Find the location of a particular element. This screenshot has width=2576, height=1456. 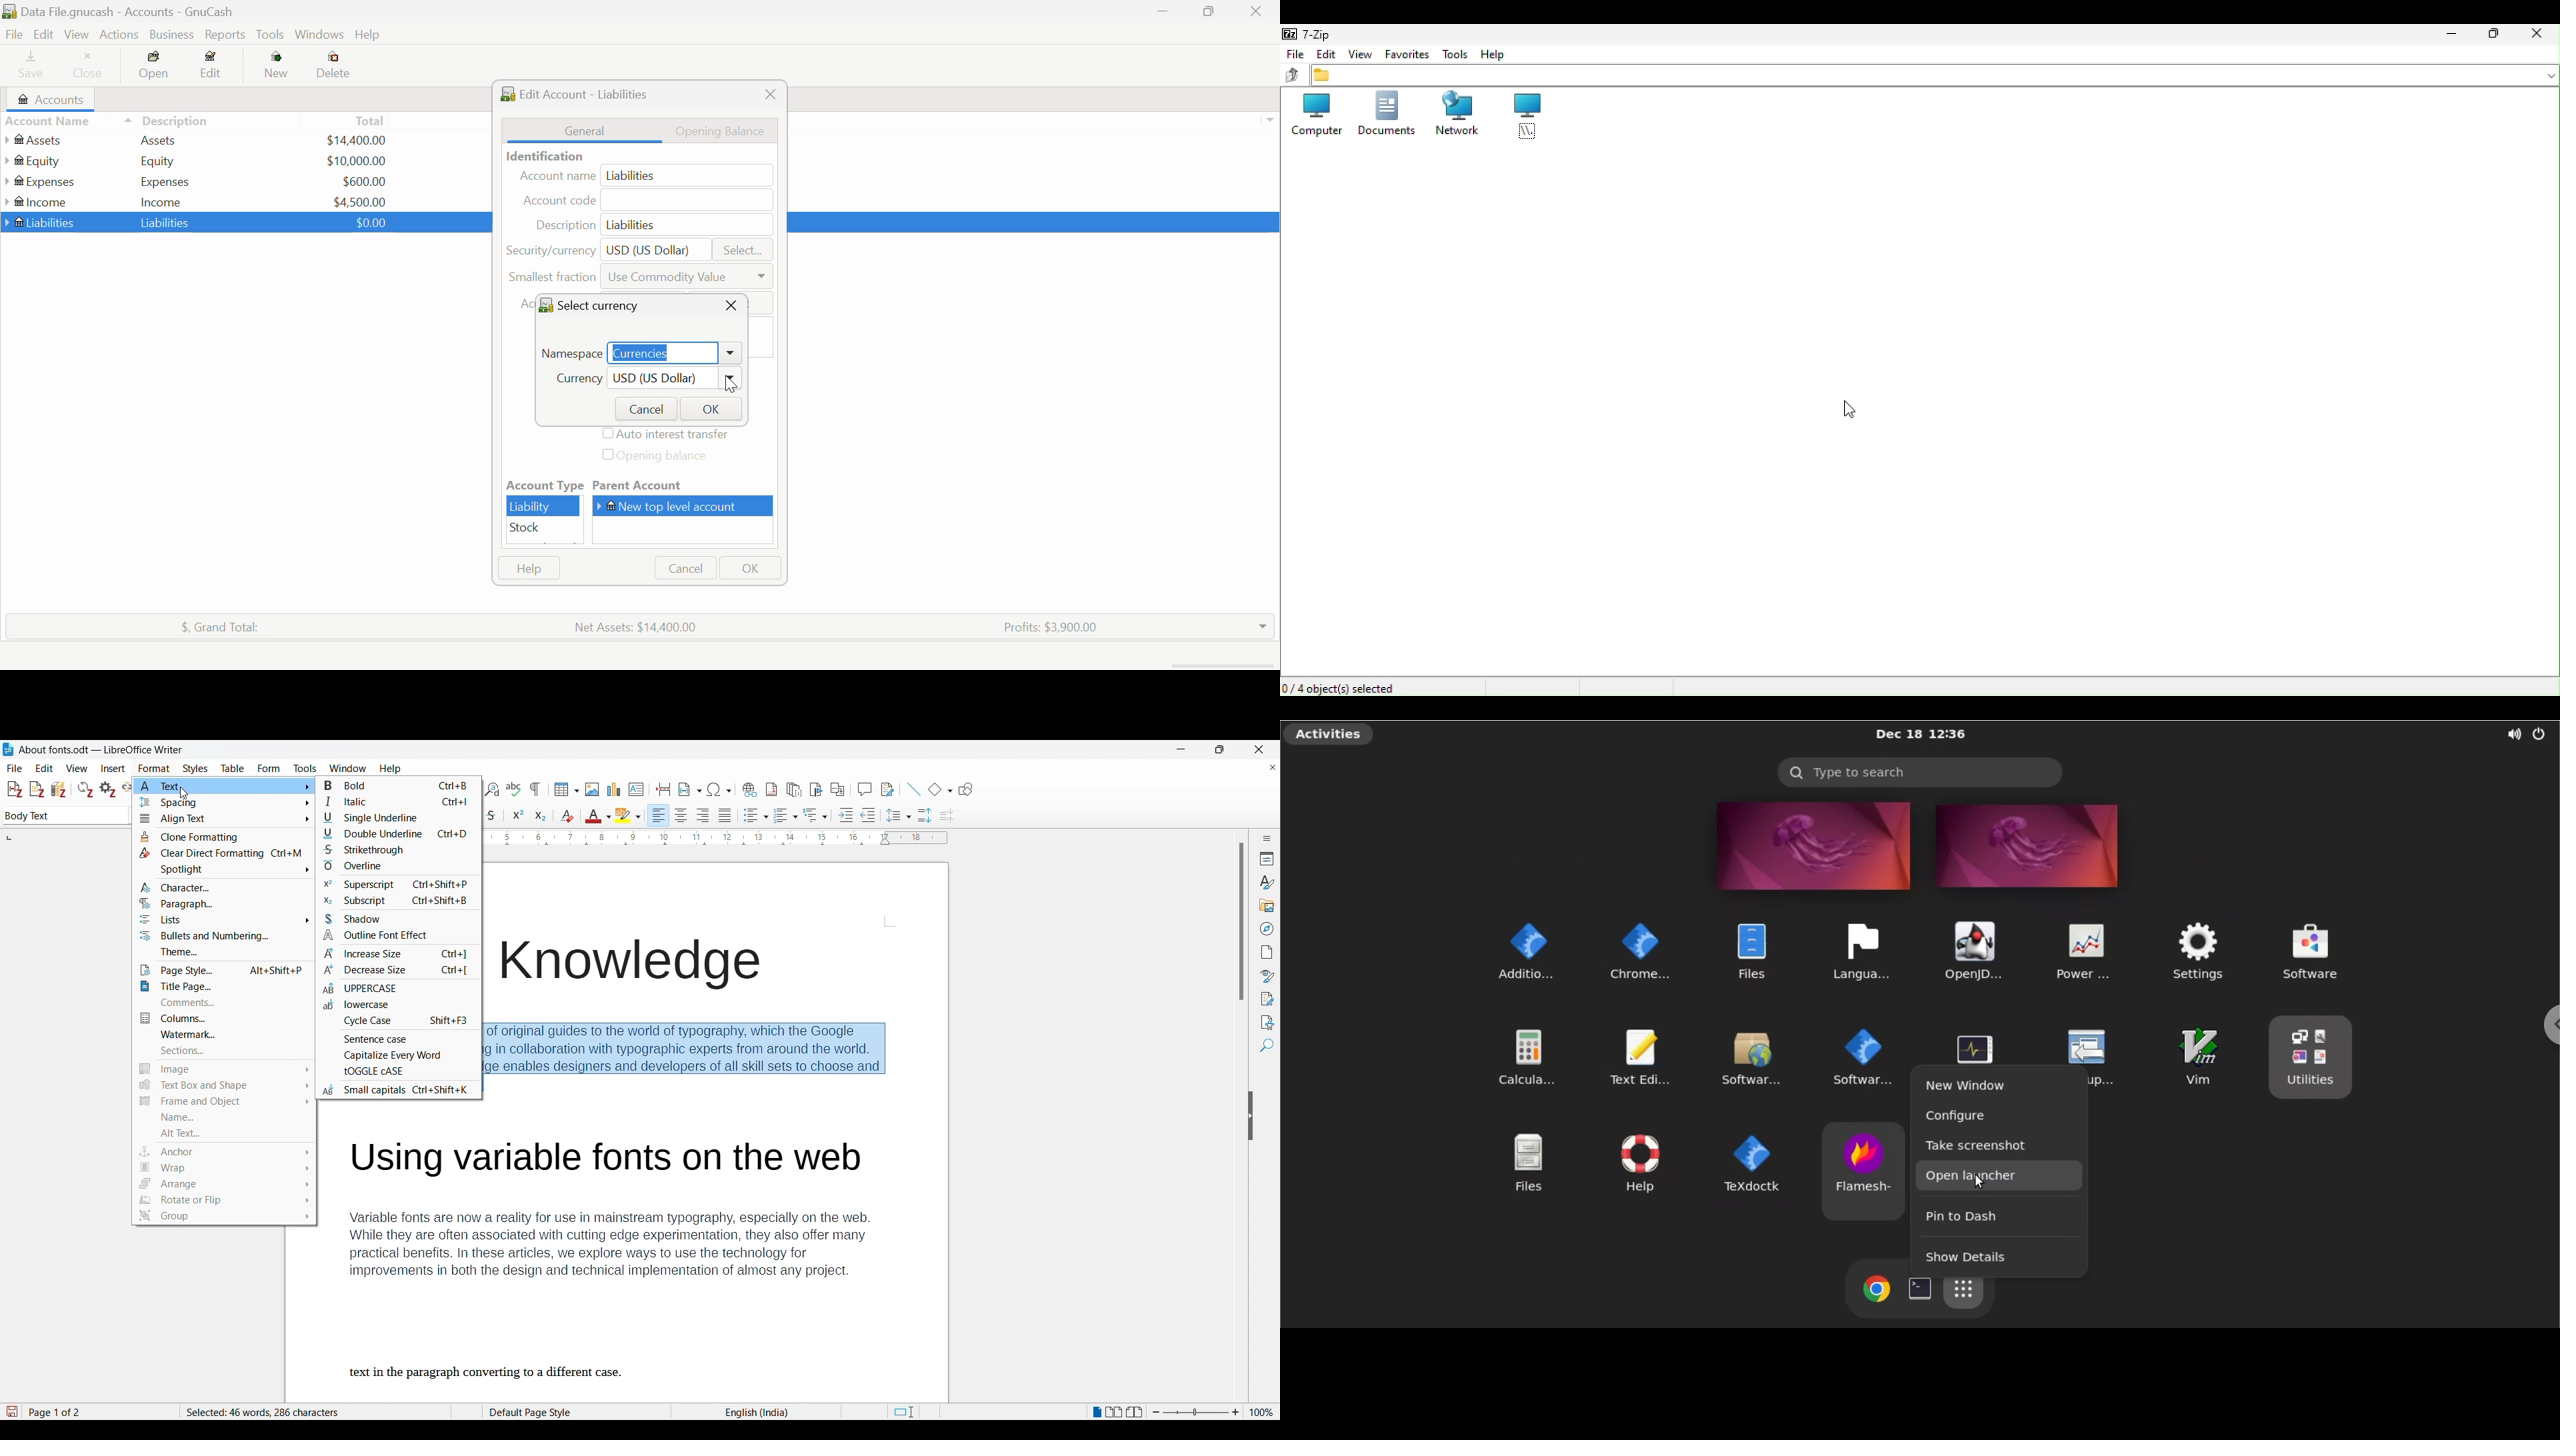

Favourite is located at coordinates (1406, 54).